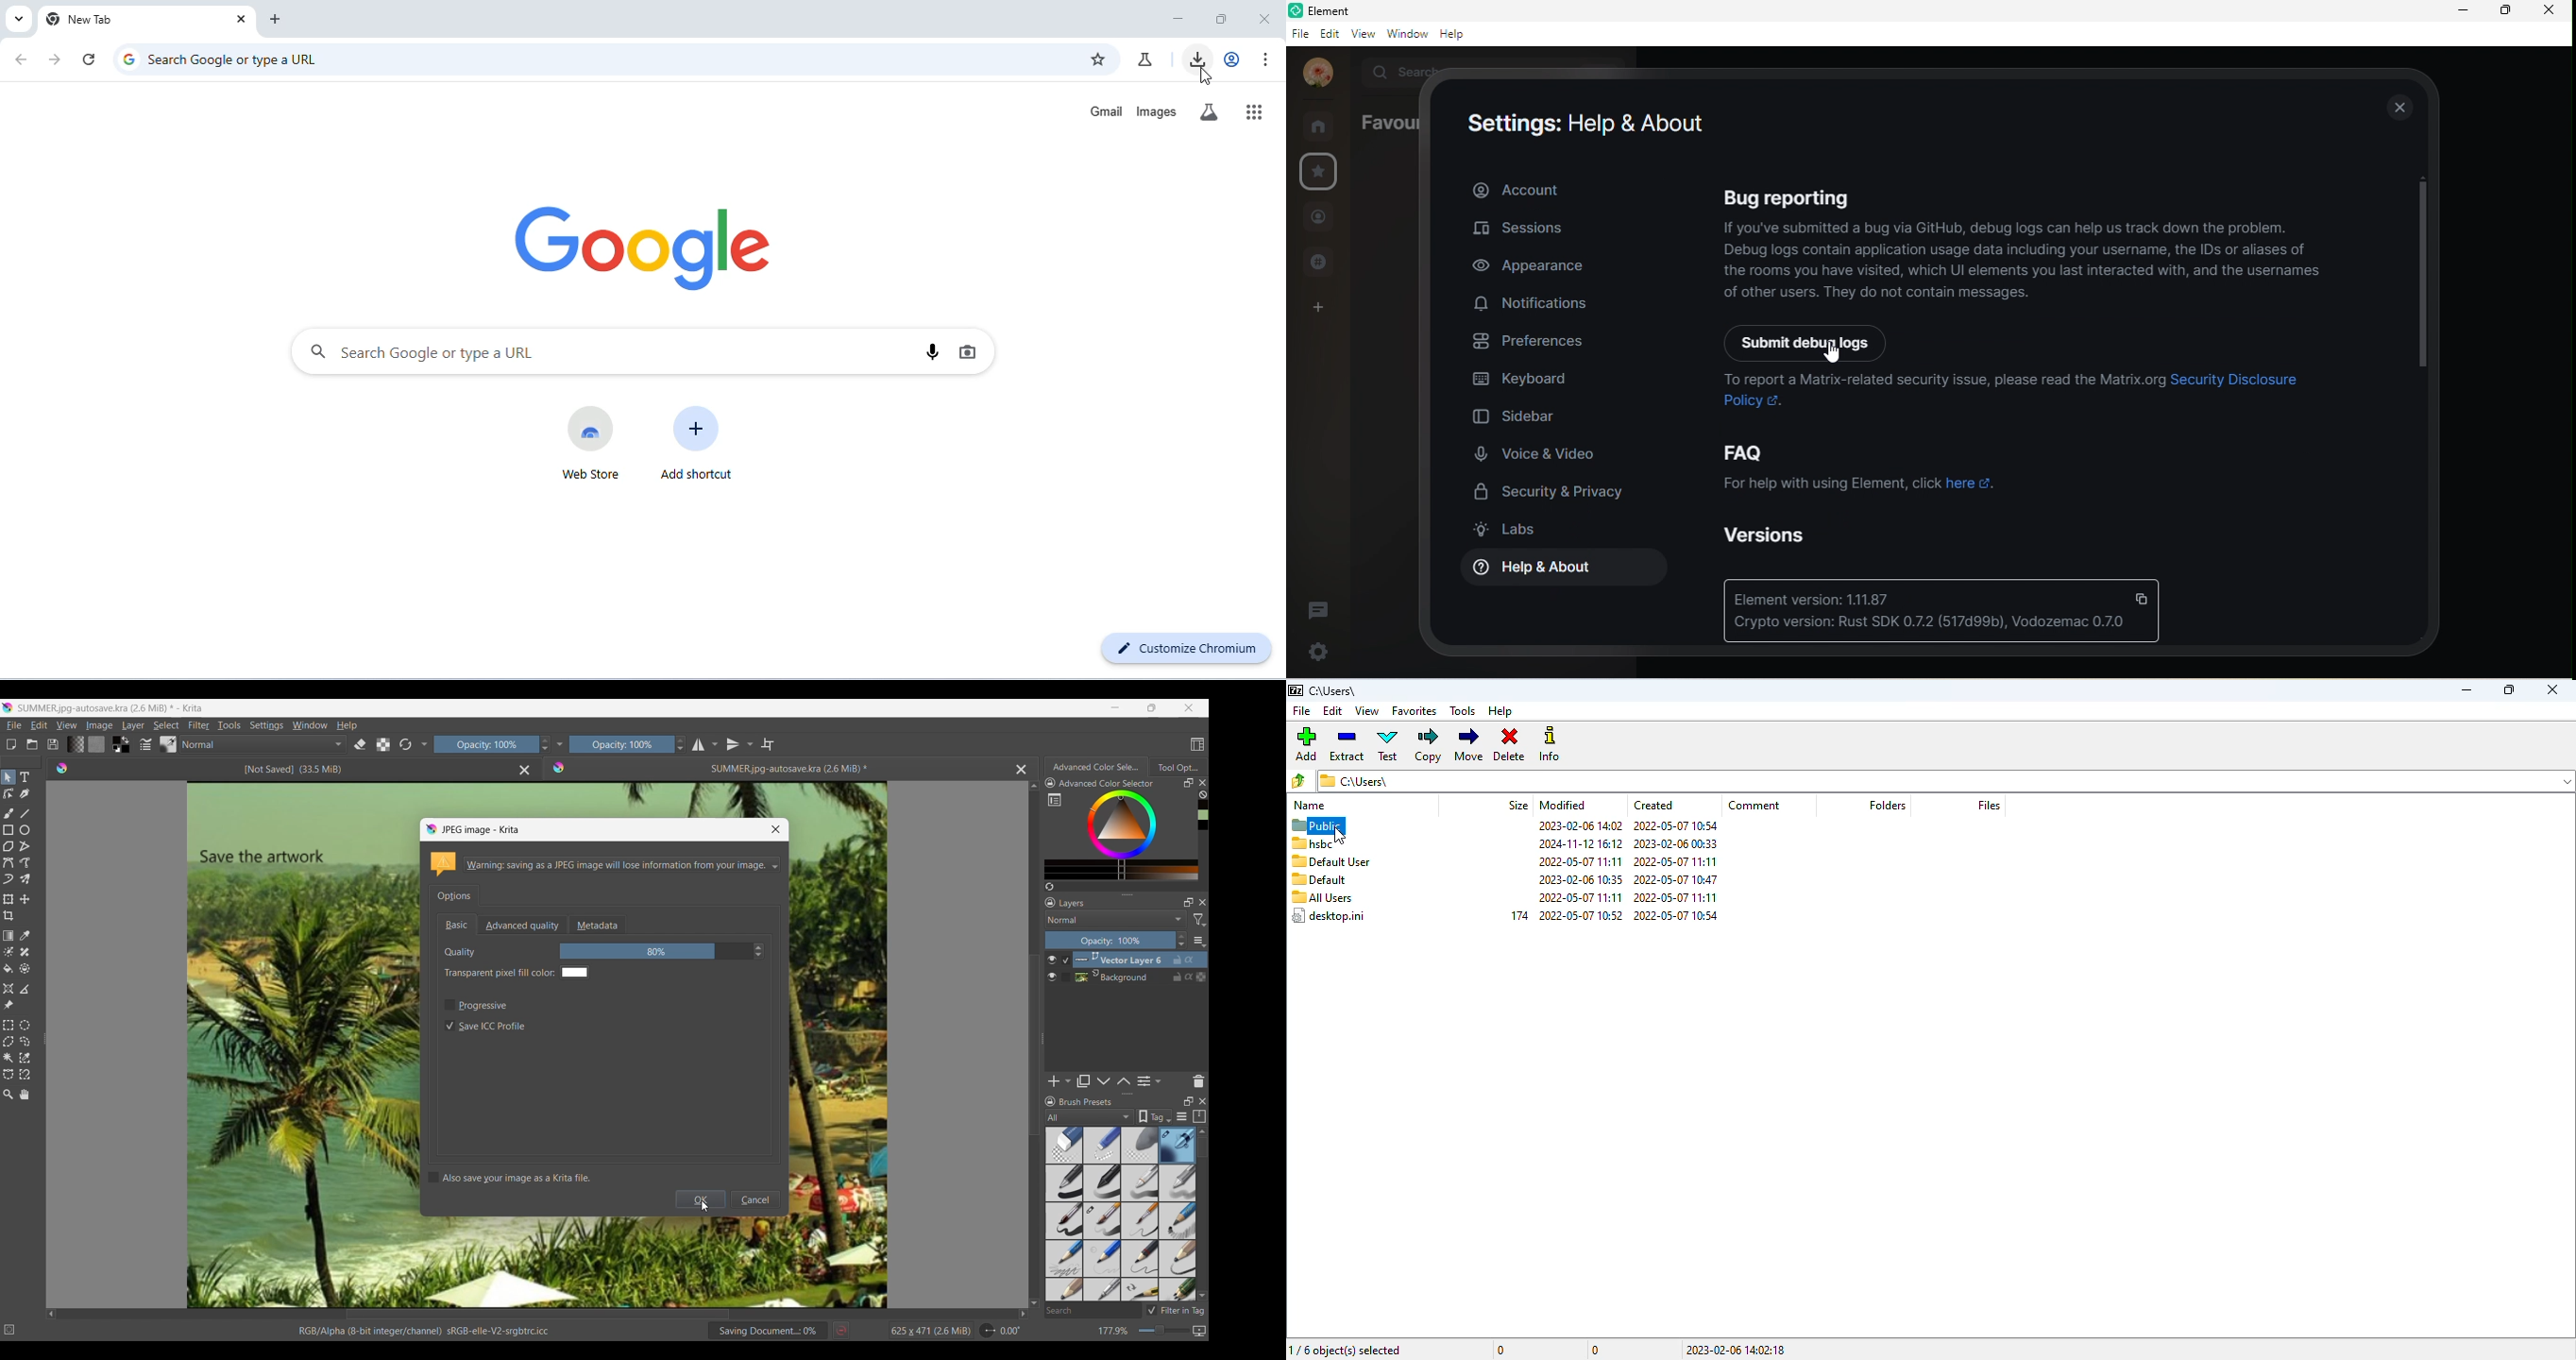 This screenshot has height=1372, width=2576. What do you see at coordinates (1319, 648) in the screenshot?
I see `quick setting` at bounding box center [1319, 648].